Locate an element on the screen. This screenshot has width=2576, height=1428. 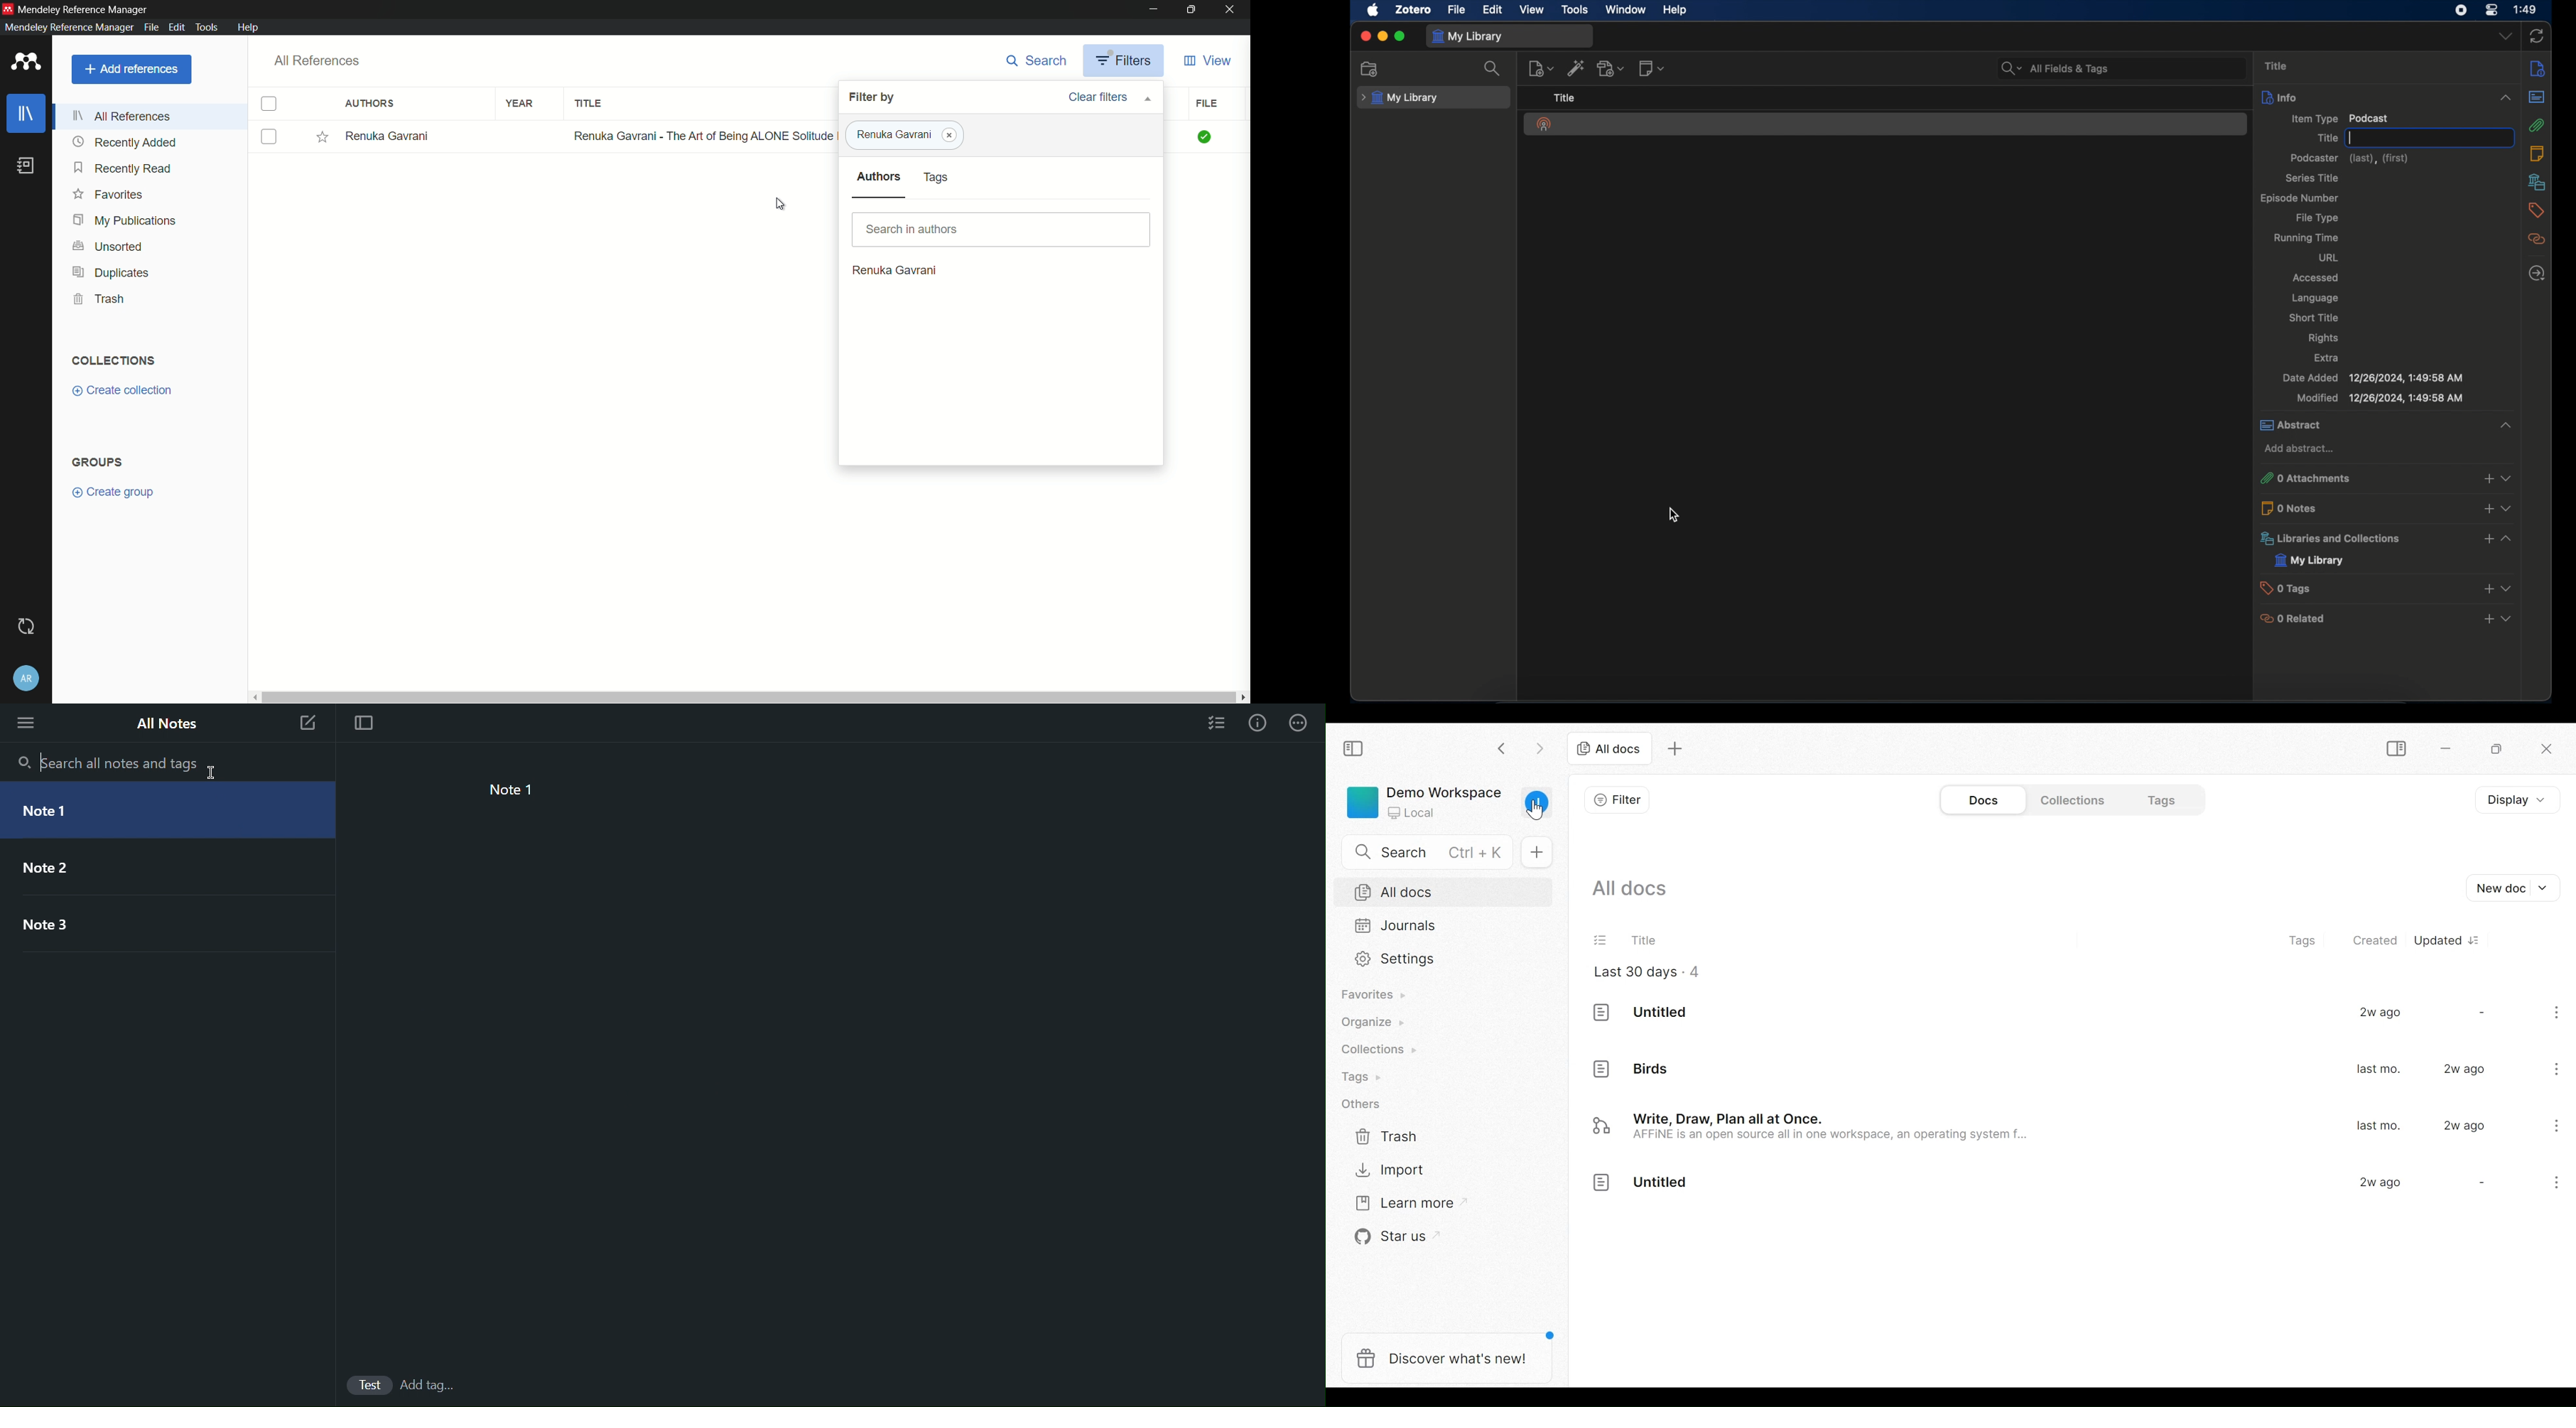
0 notes is located at coordinates (2388, 507).